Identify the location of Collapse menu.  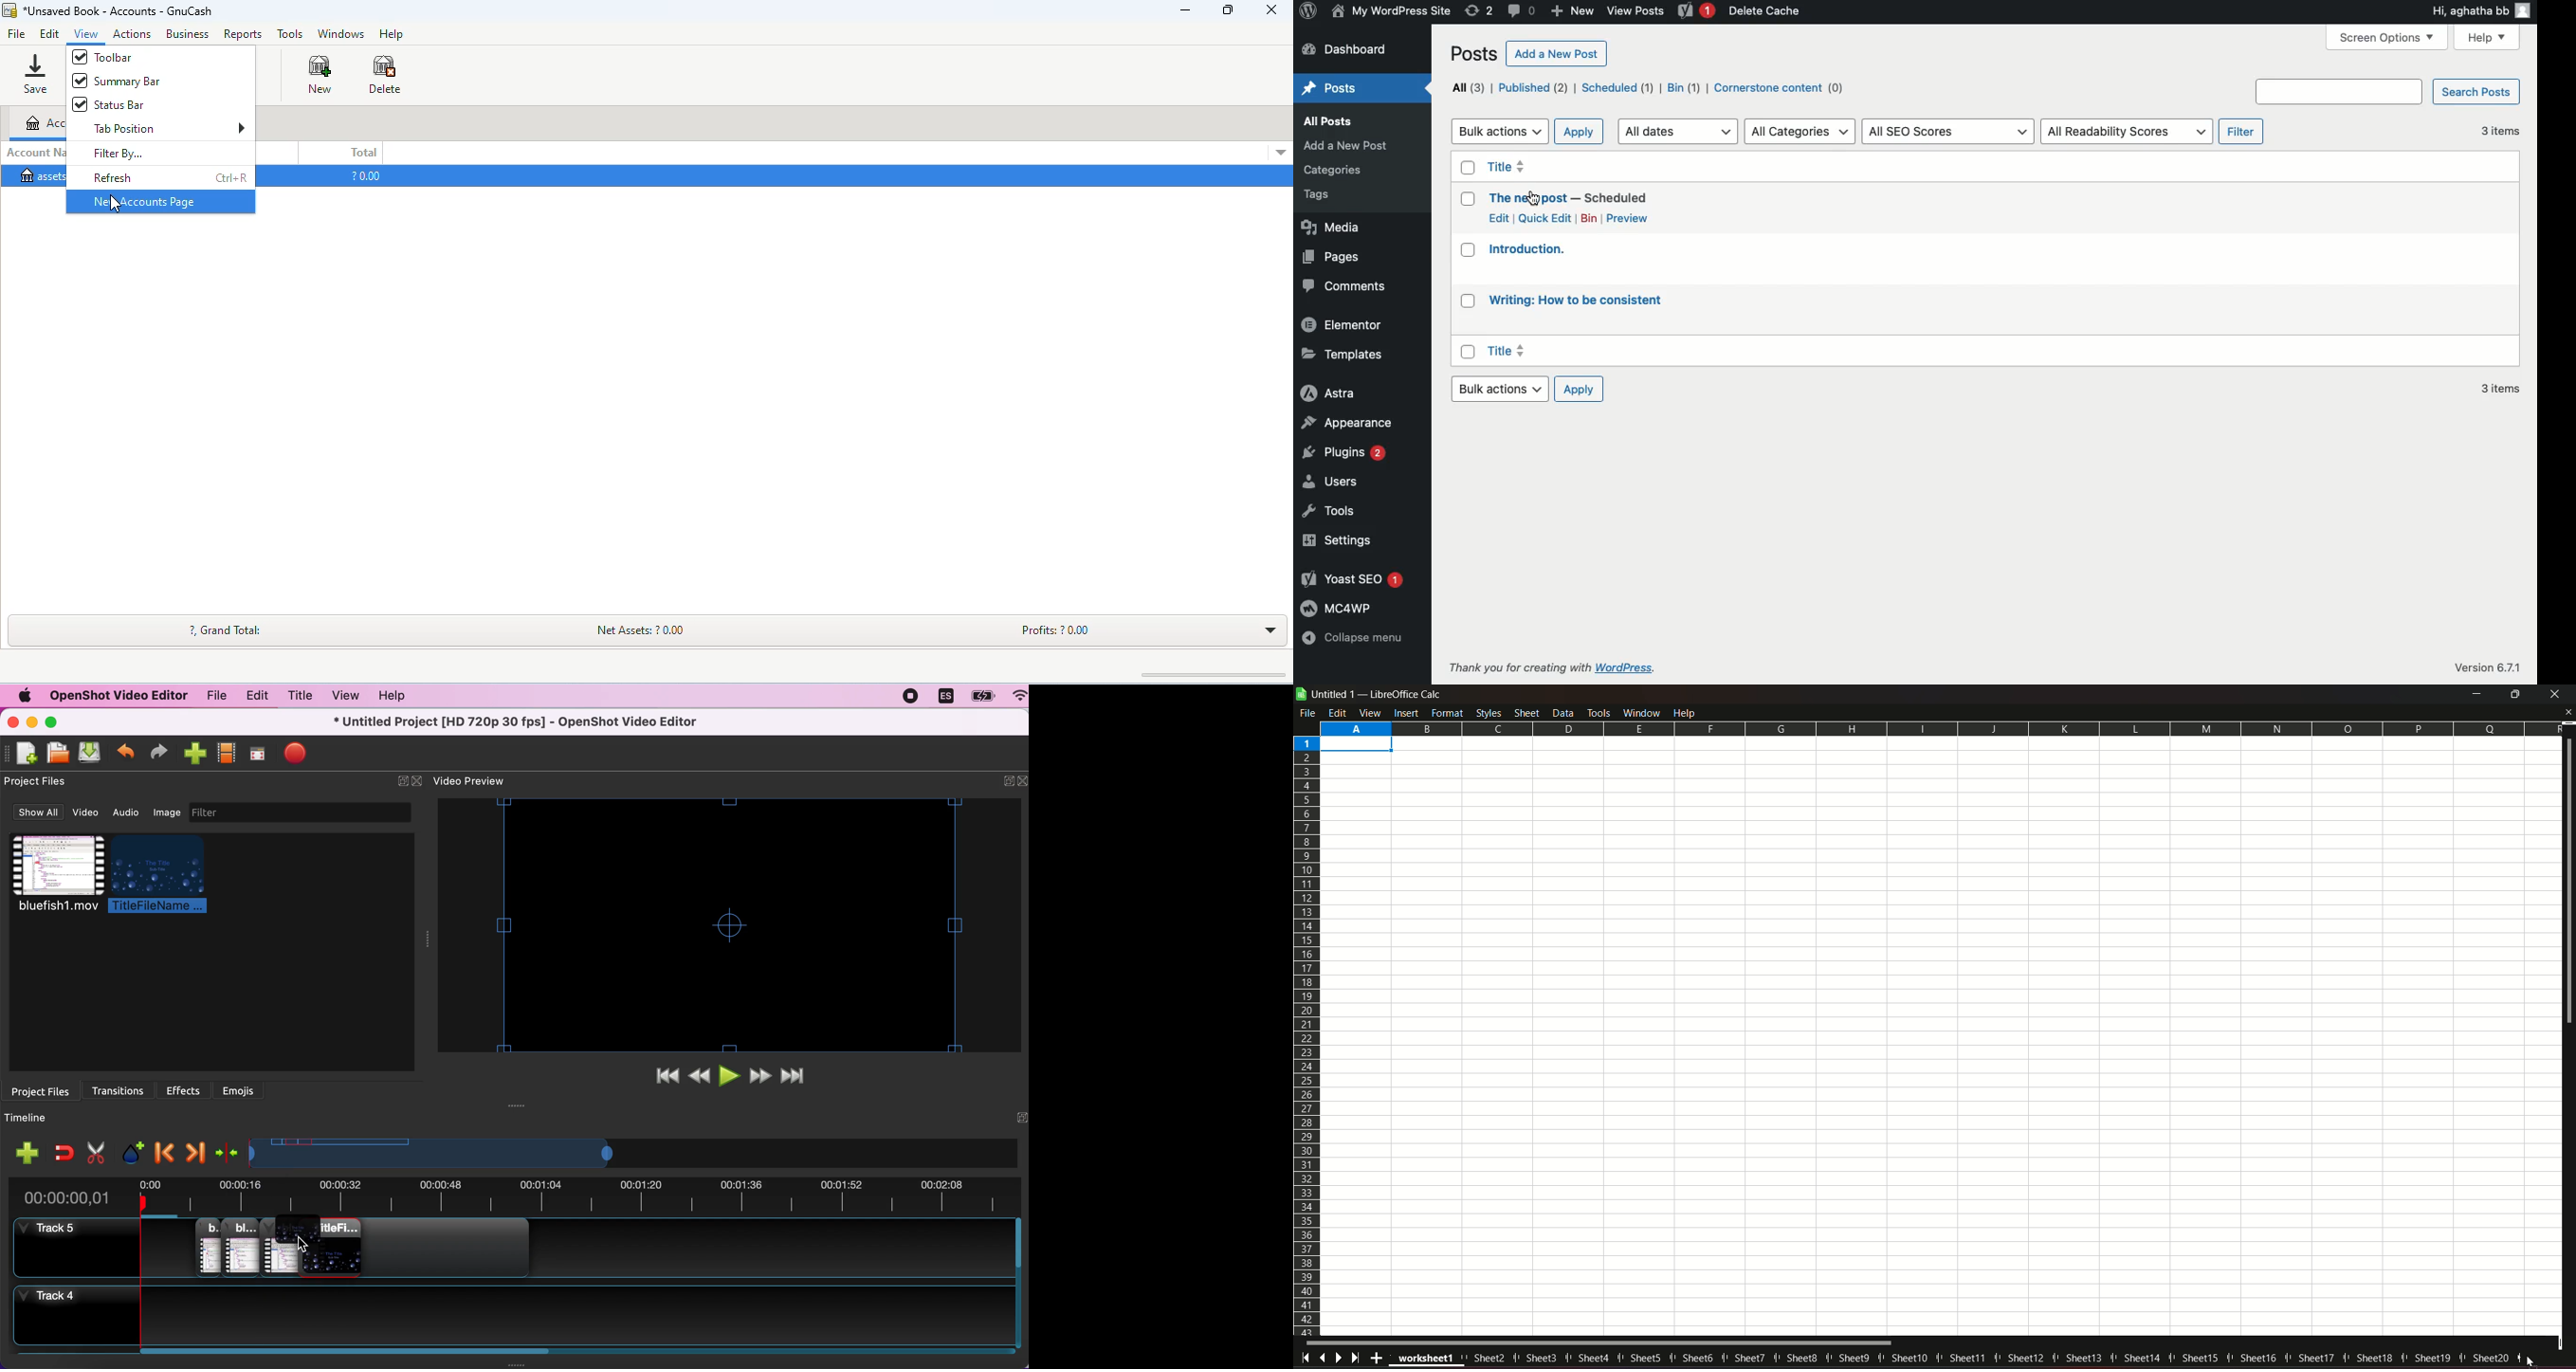
(1353, 637).